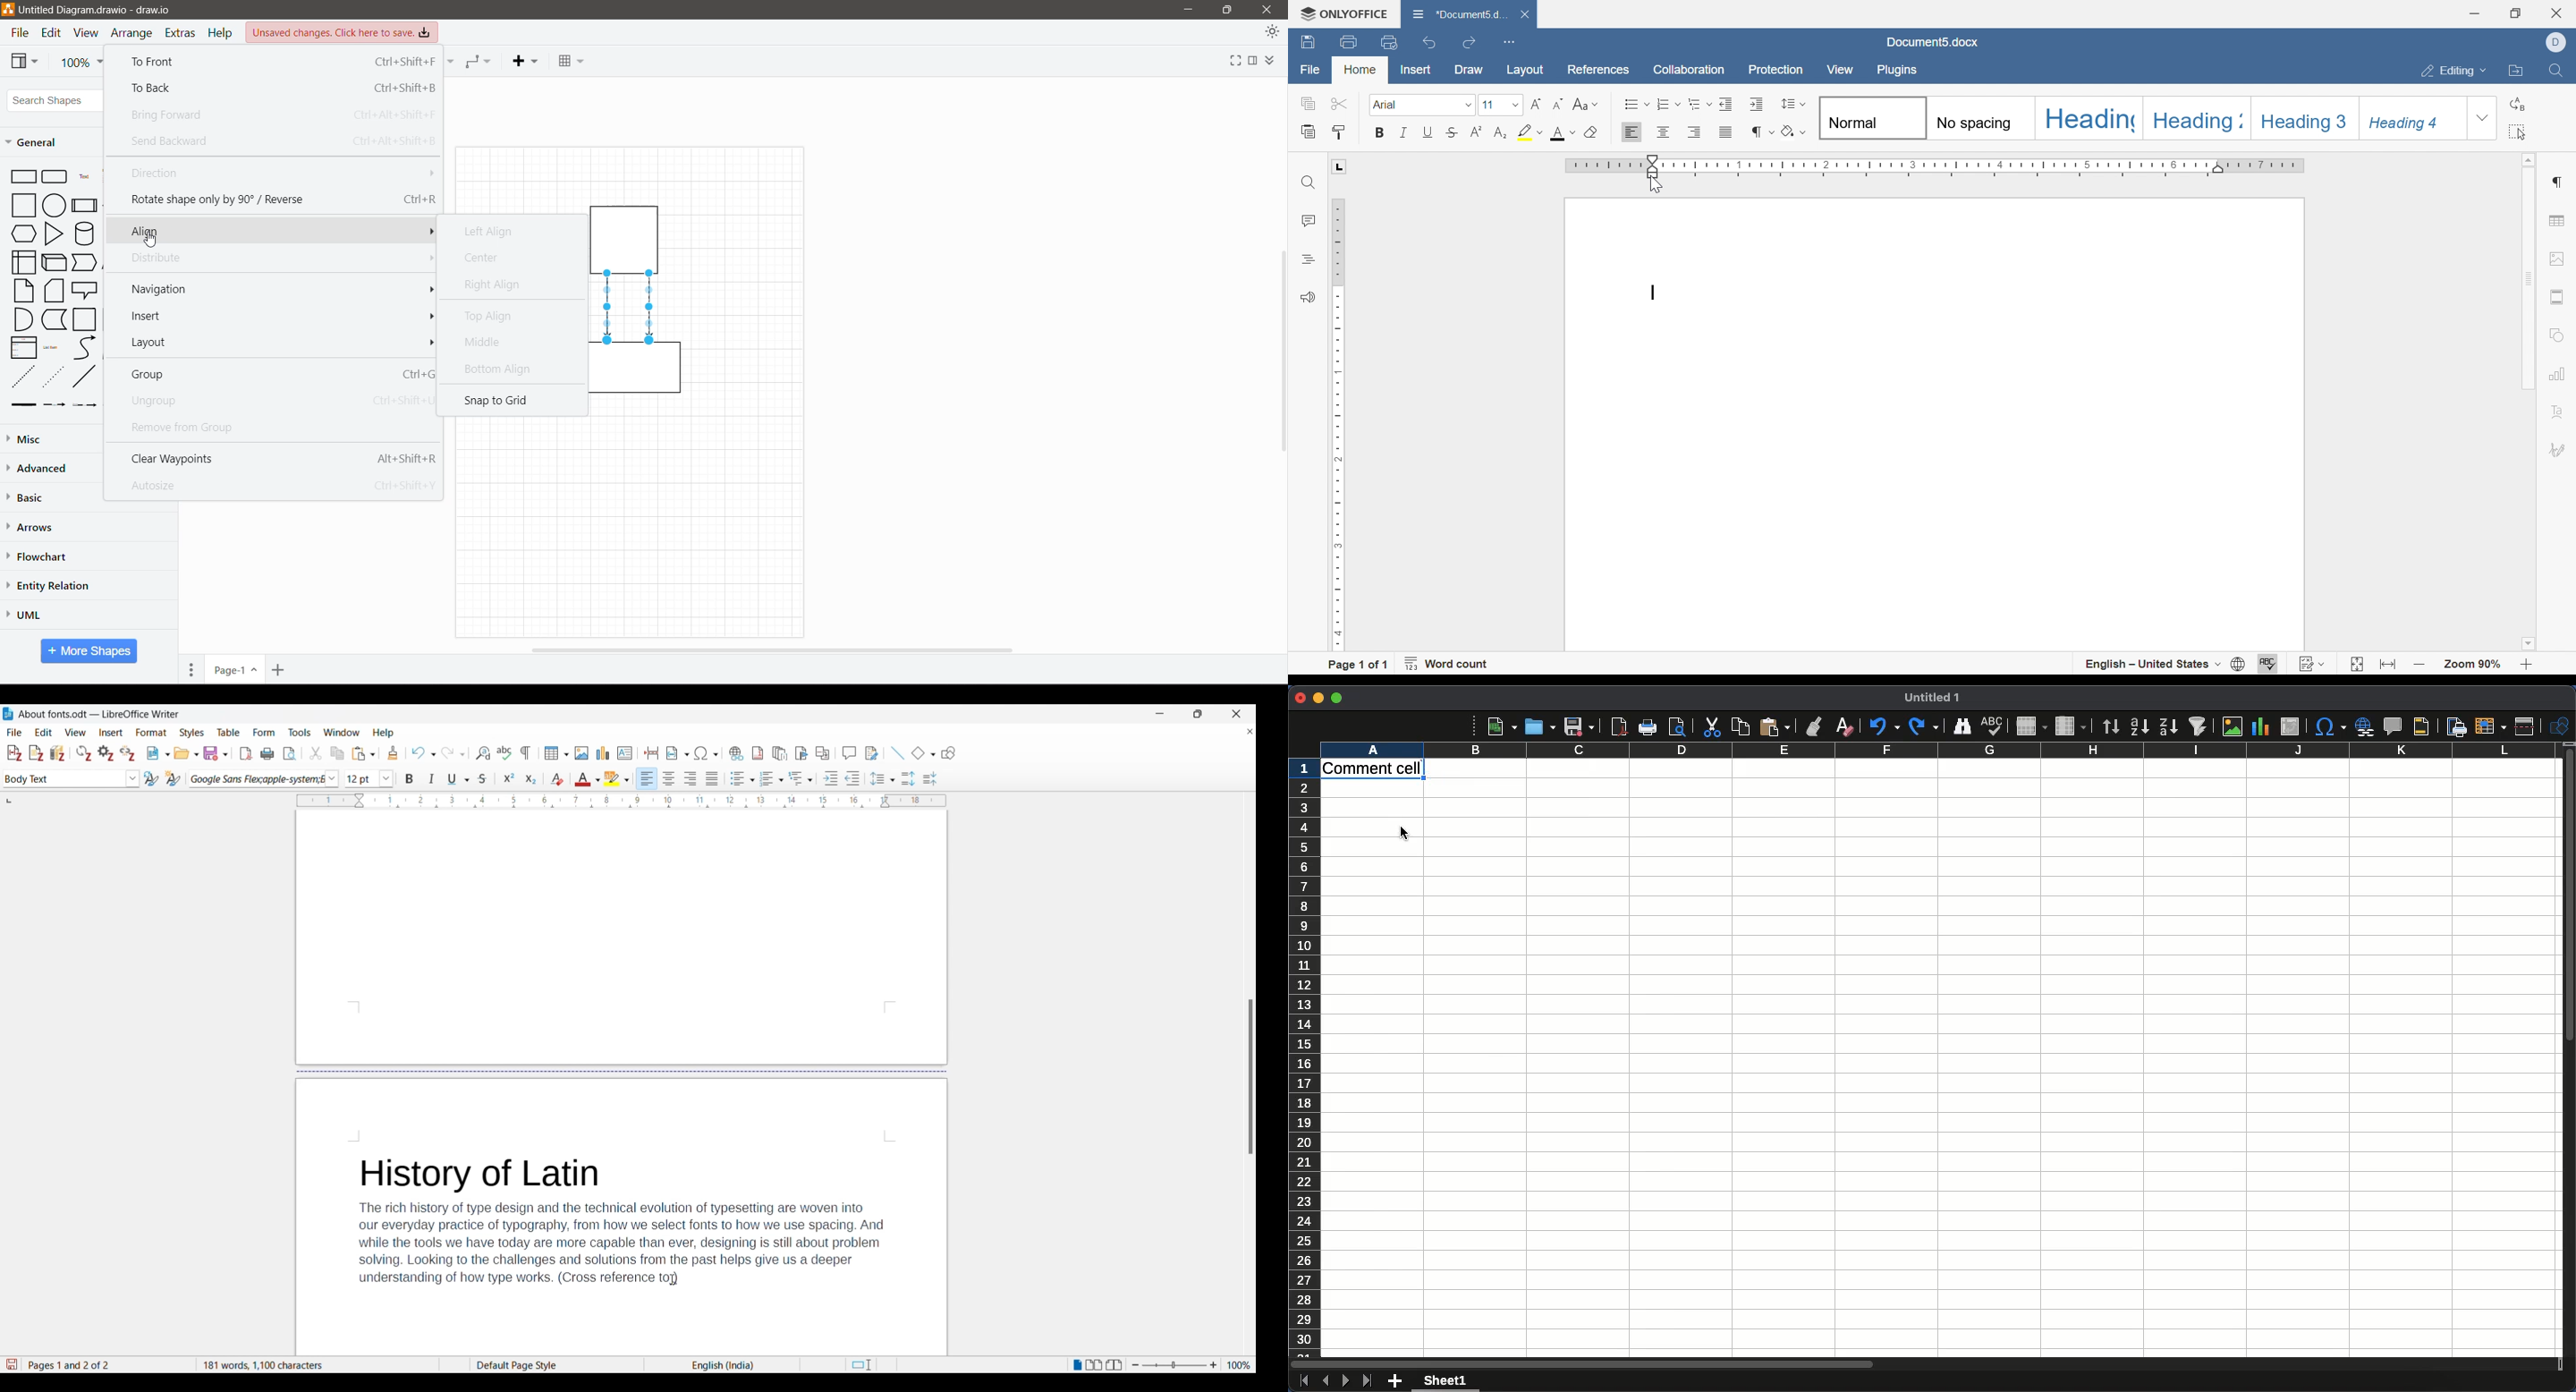 Image resolution: width=2576 pixels, height=1400 pixels. What do you see at coordinates (488, 258) in the screenshot?
I see `Center` at bounding box center [488, 258].